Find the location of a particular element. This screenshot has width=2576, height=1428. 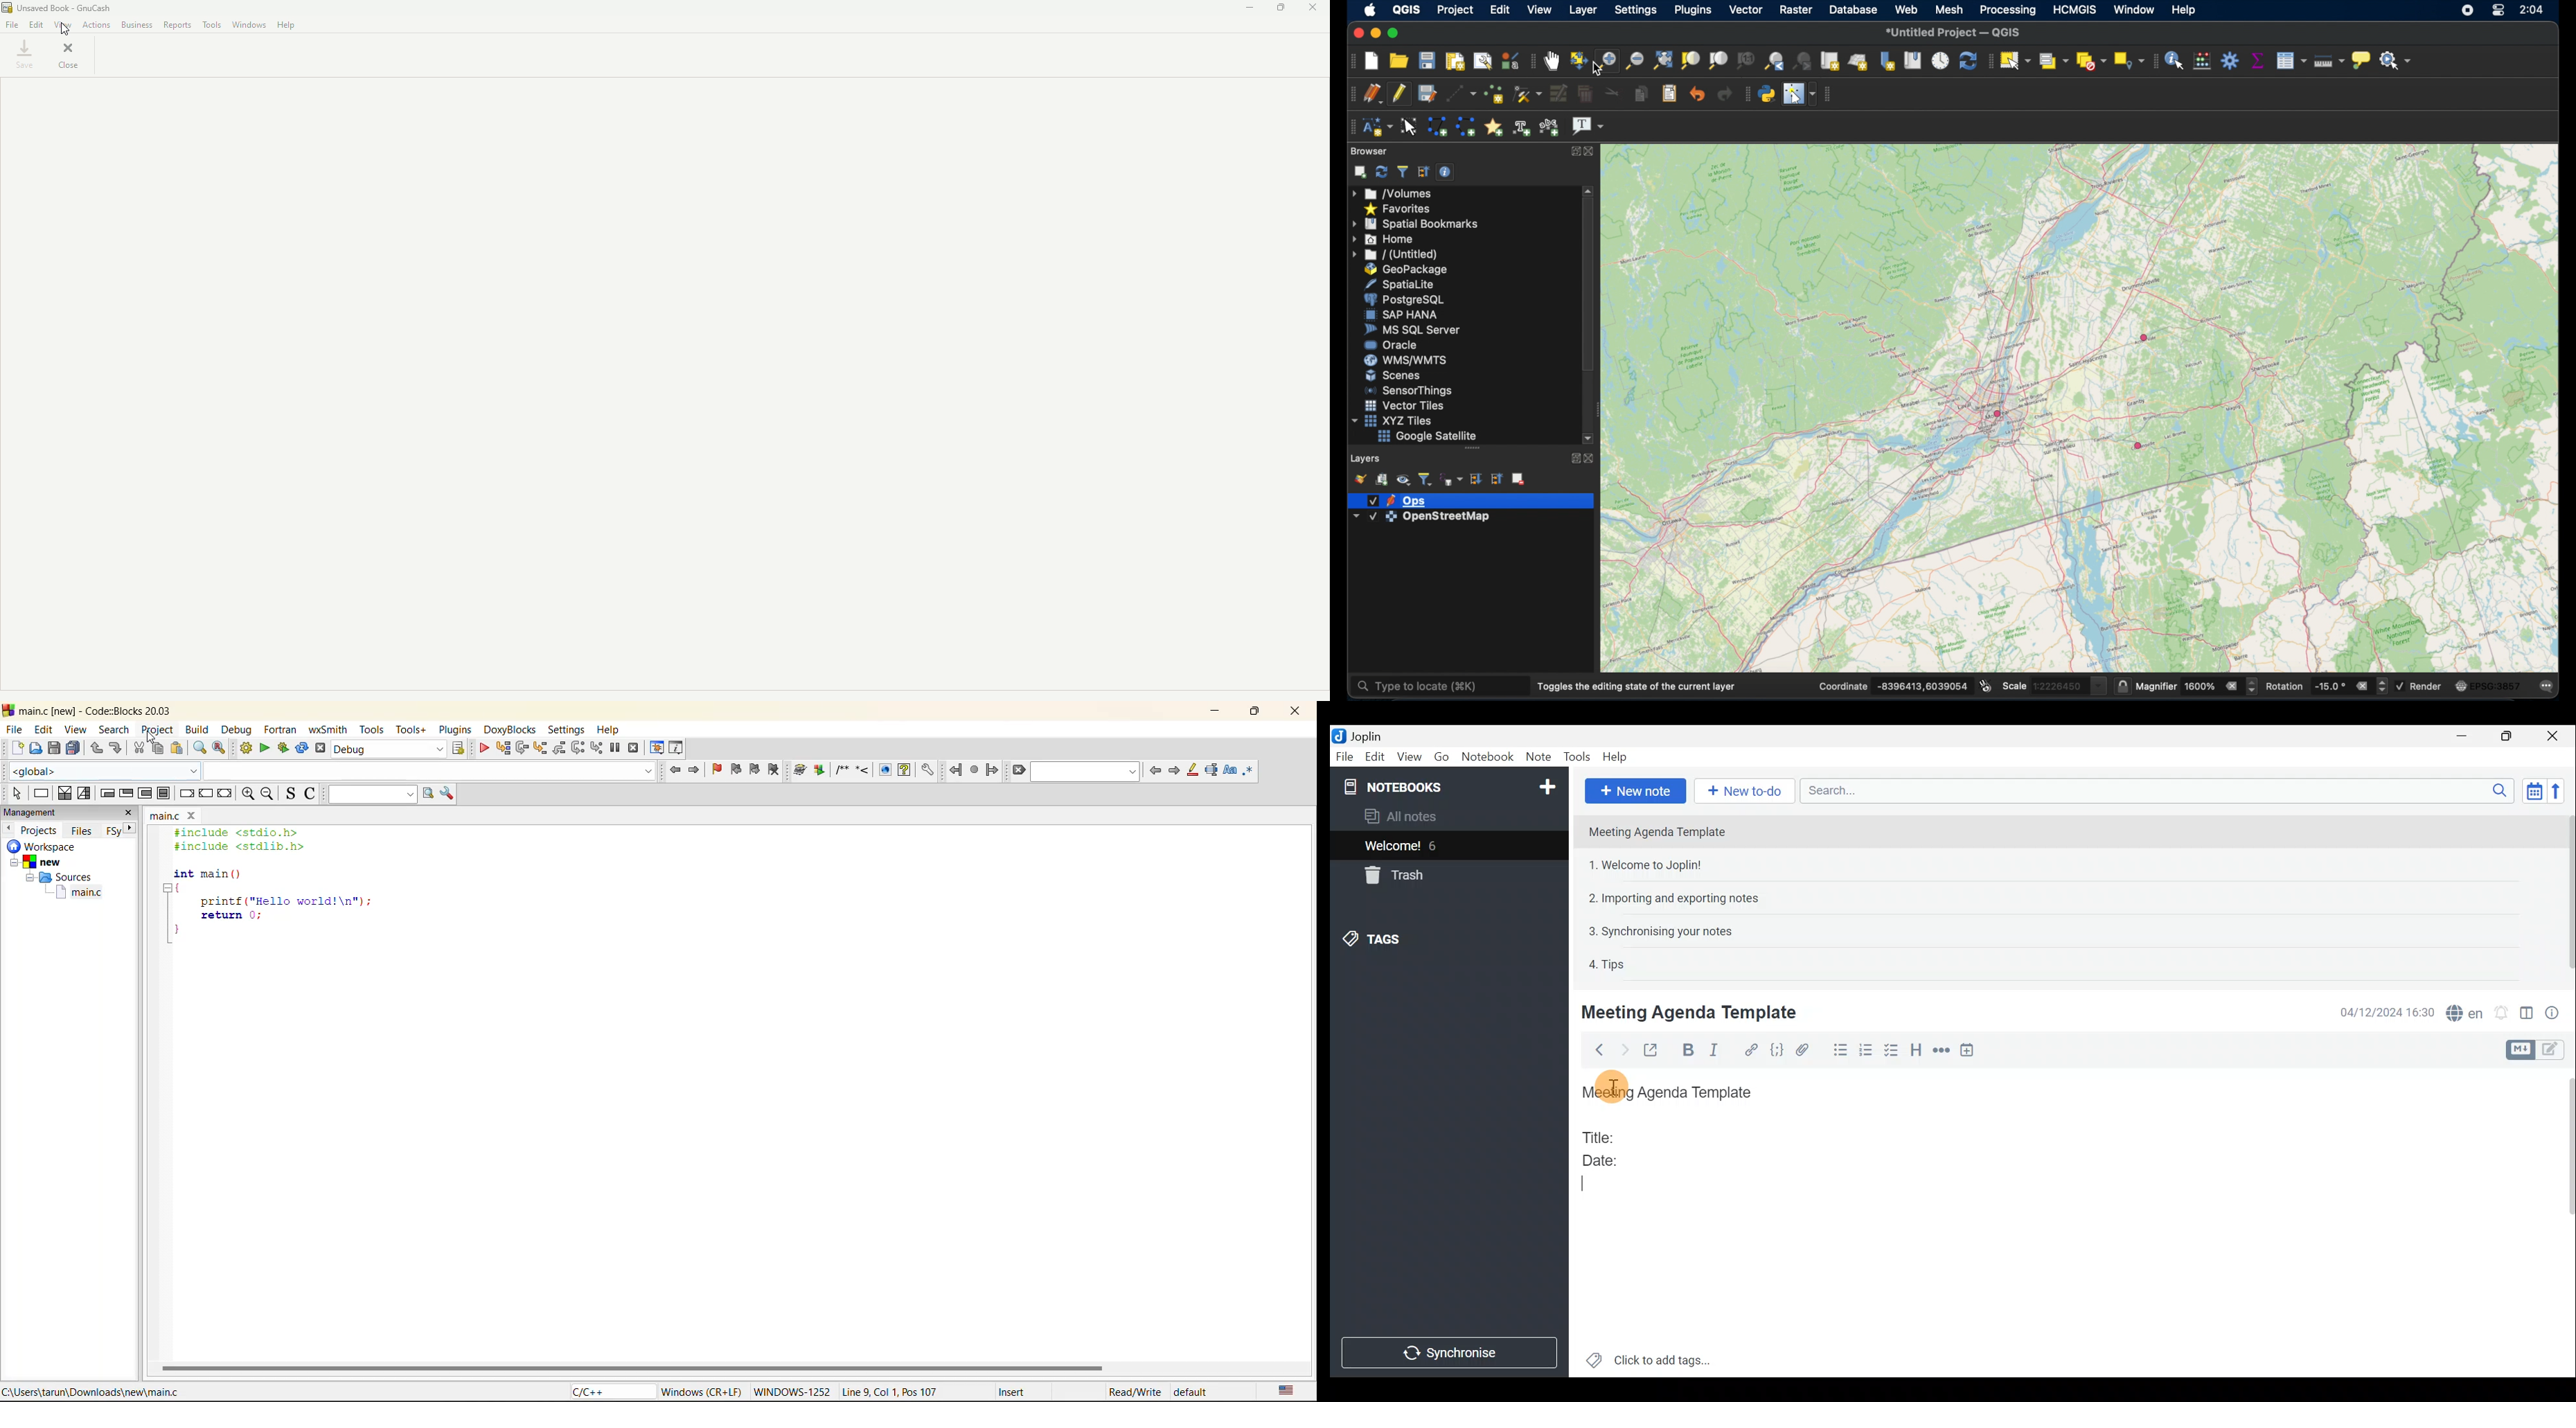

project toolbar is located at coordinates (1350, 62).